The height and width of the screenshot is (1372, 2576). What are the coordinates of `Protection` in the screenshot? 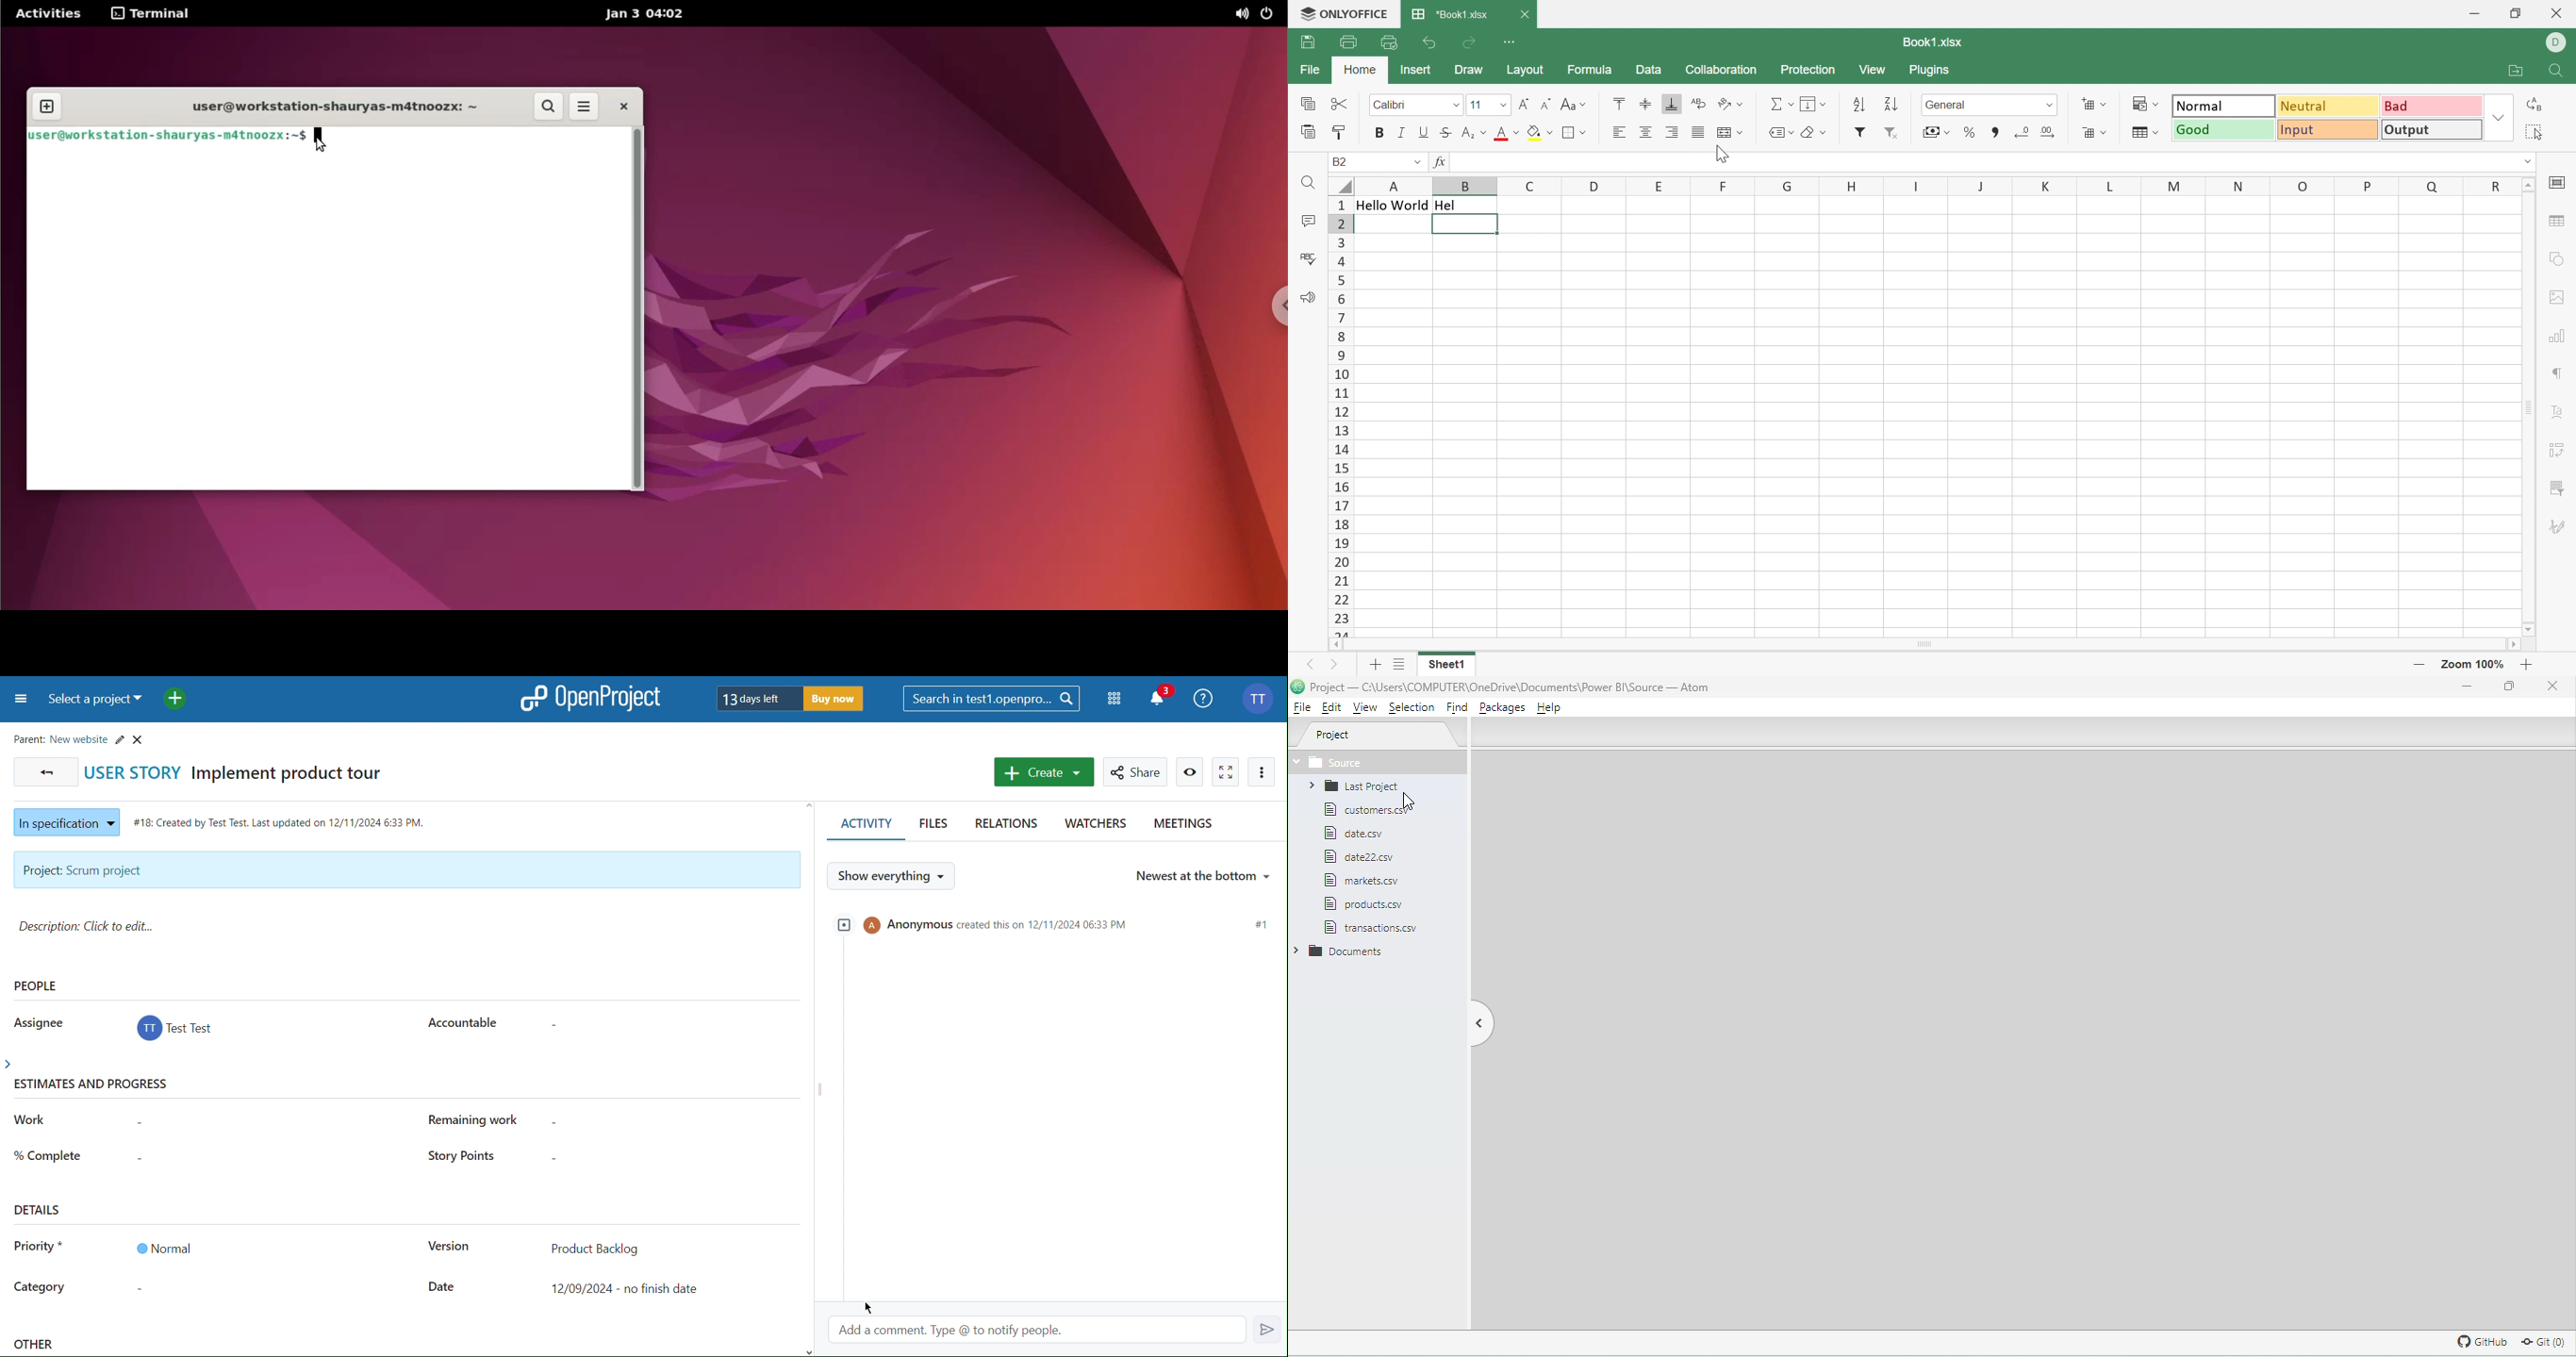 It's located at (1807, 70).